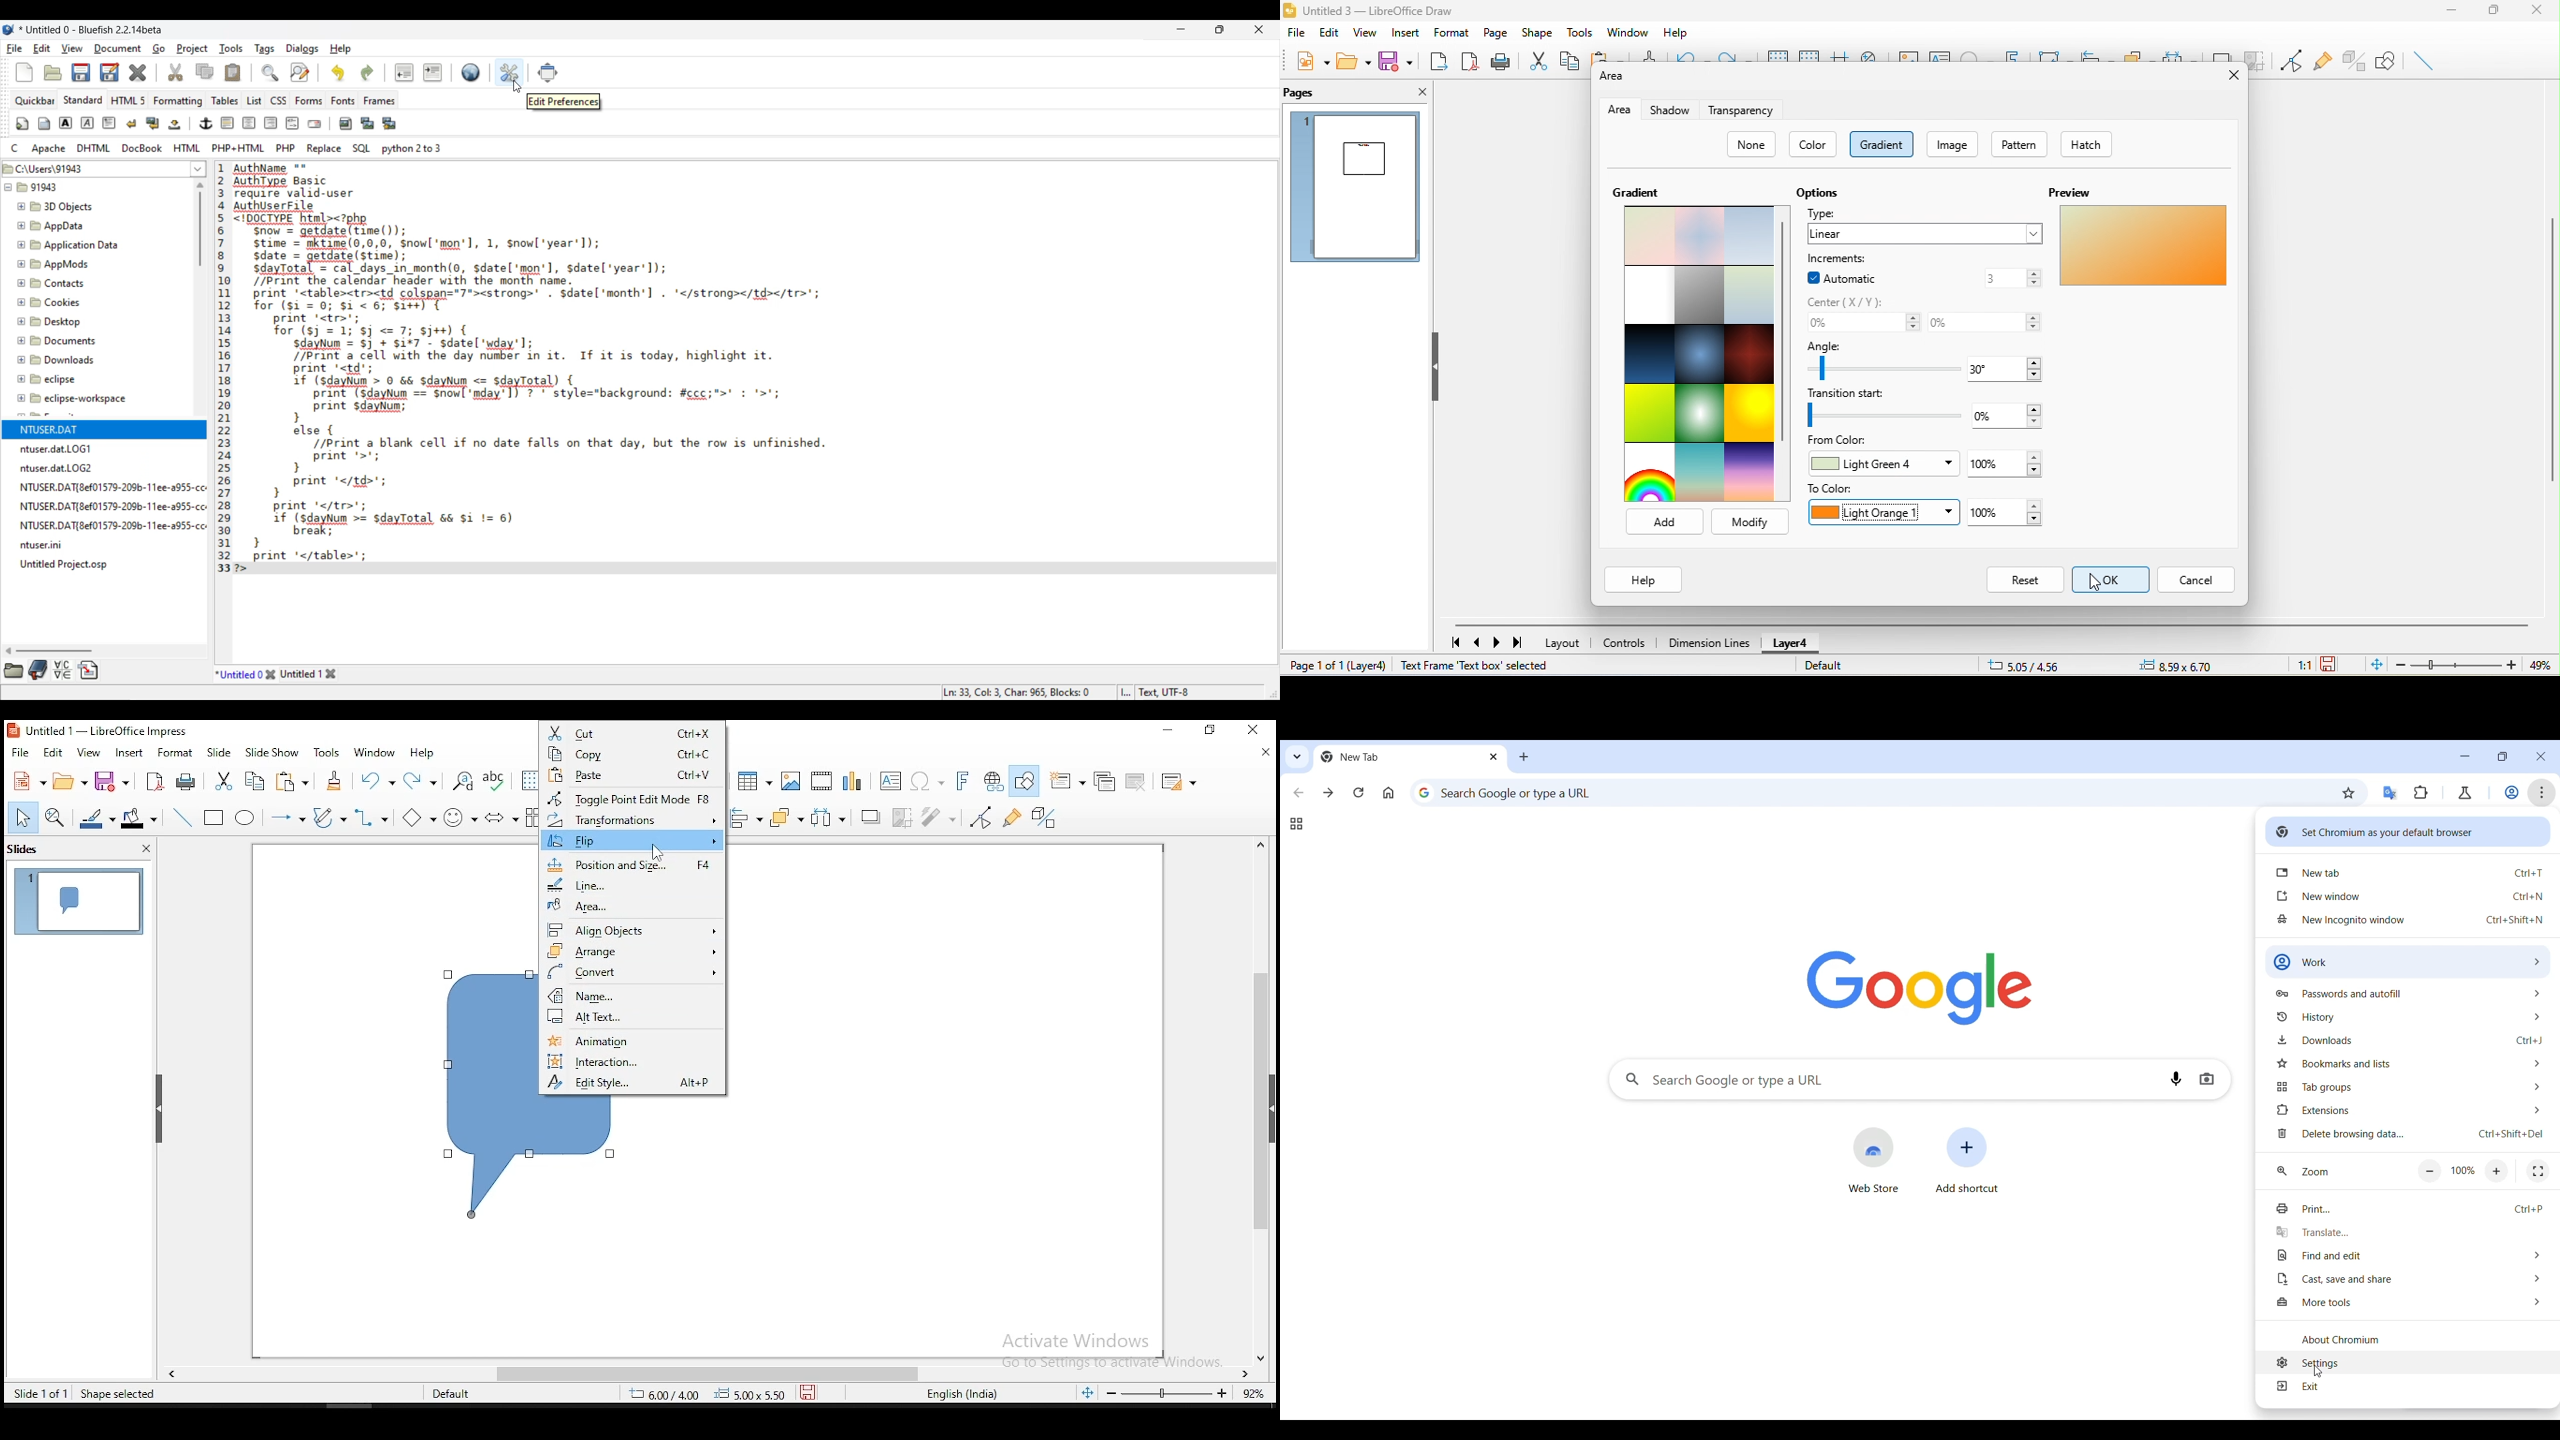 The width and height of the screenshot is (2576, 1456). I want to click on pattern, so click(2024, 145).